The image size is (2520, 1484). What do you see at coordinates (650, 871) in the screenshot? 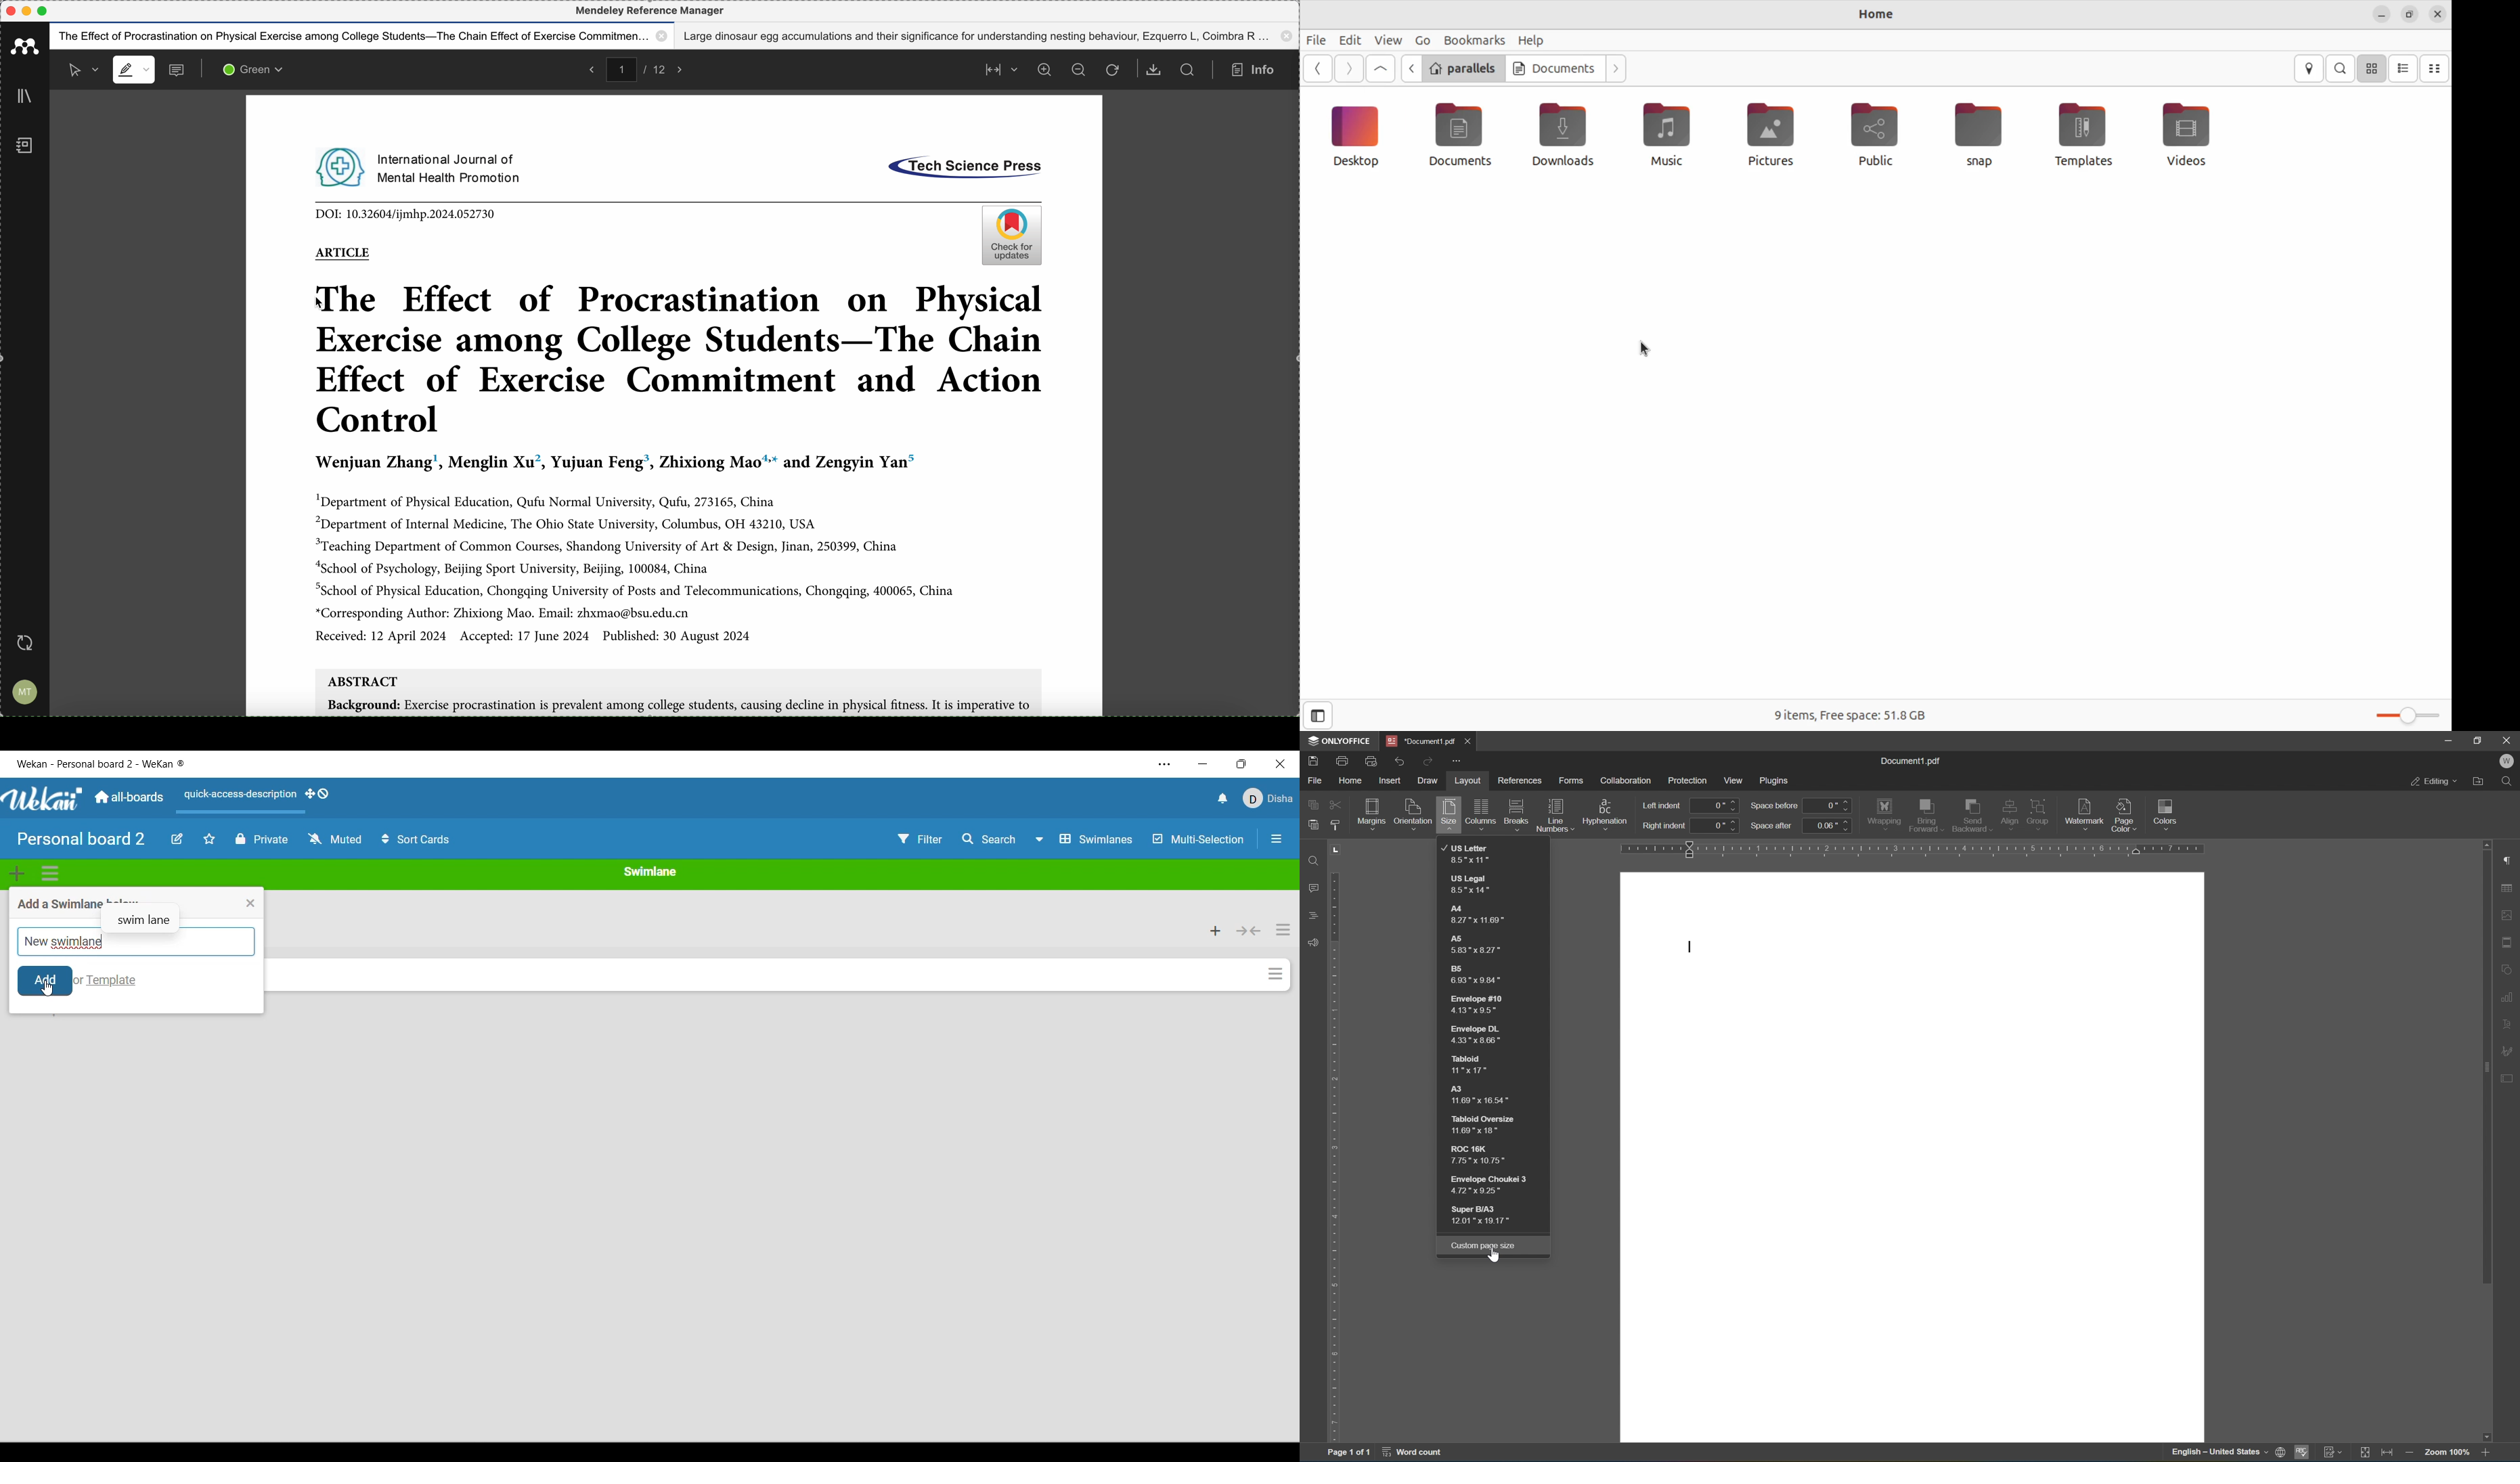
I see `Current swimlane` at bounding box center [650, 871].